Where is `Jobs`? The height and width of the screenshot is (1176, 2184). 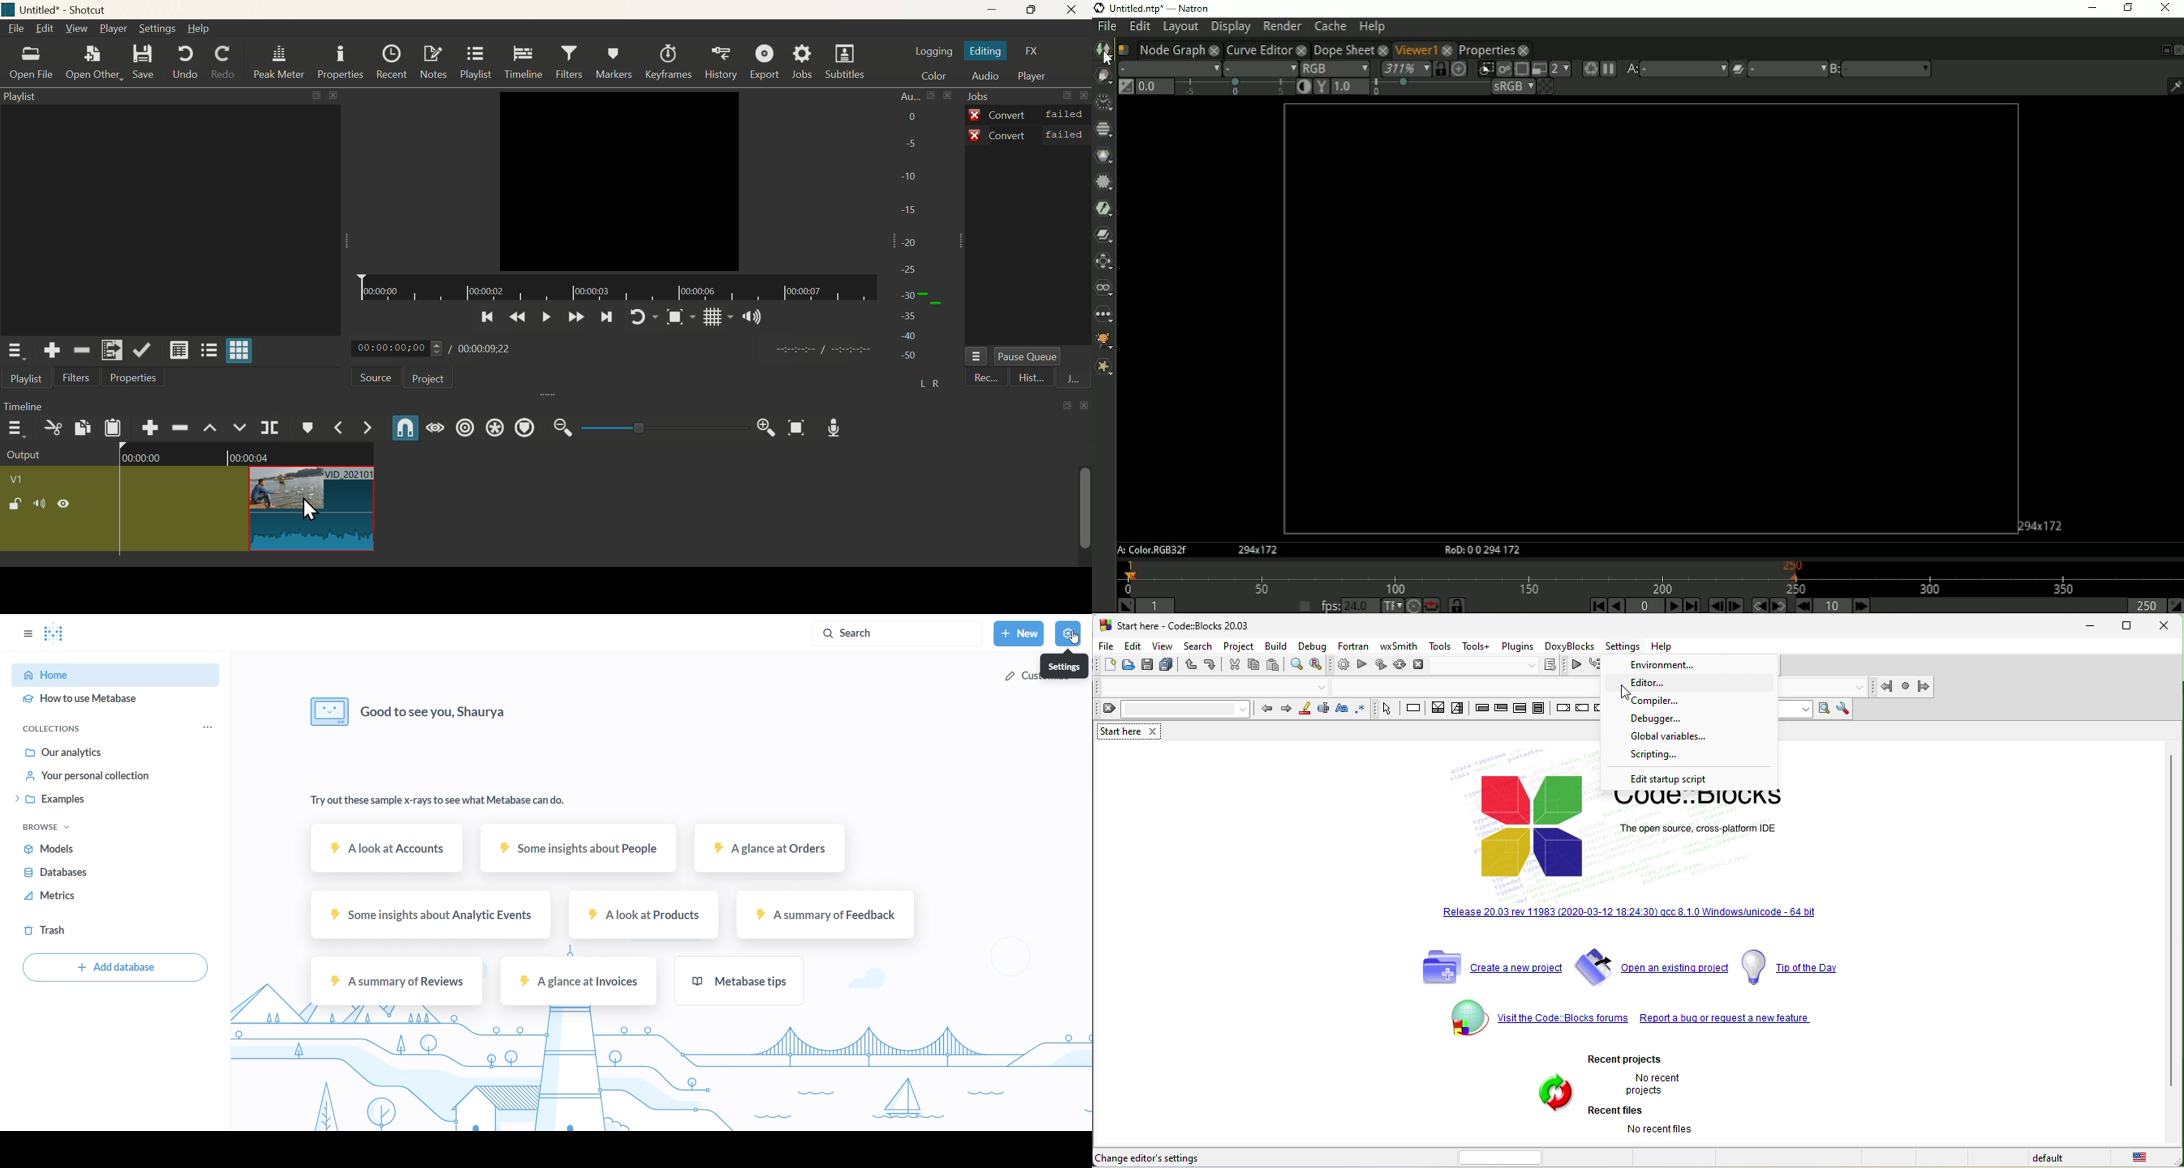 Jobs is located at coordinates (983, 97).